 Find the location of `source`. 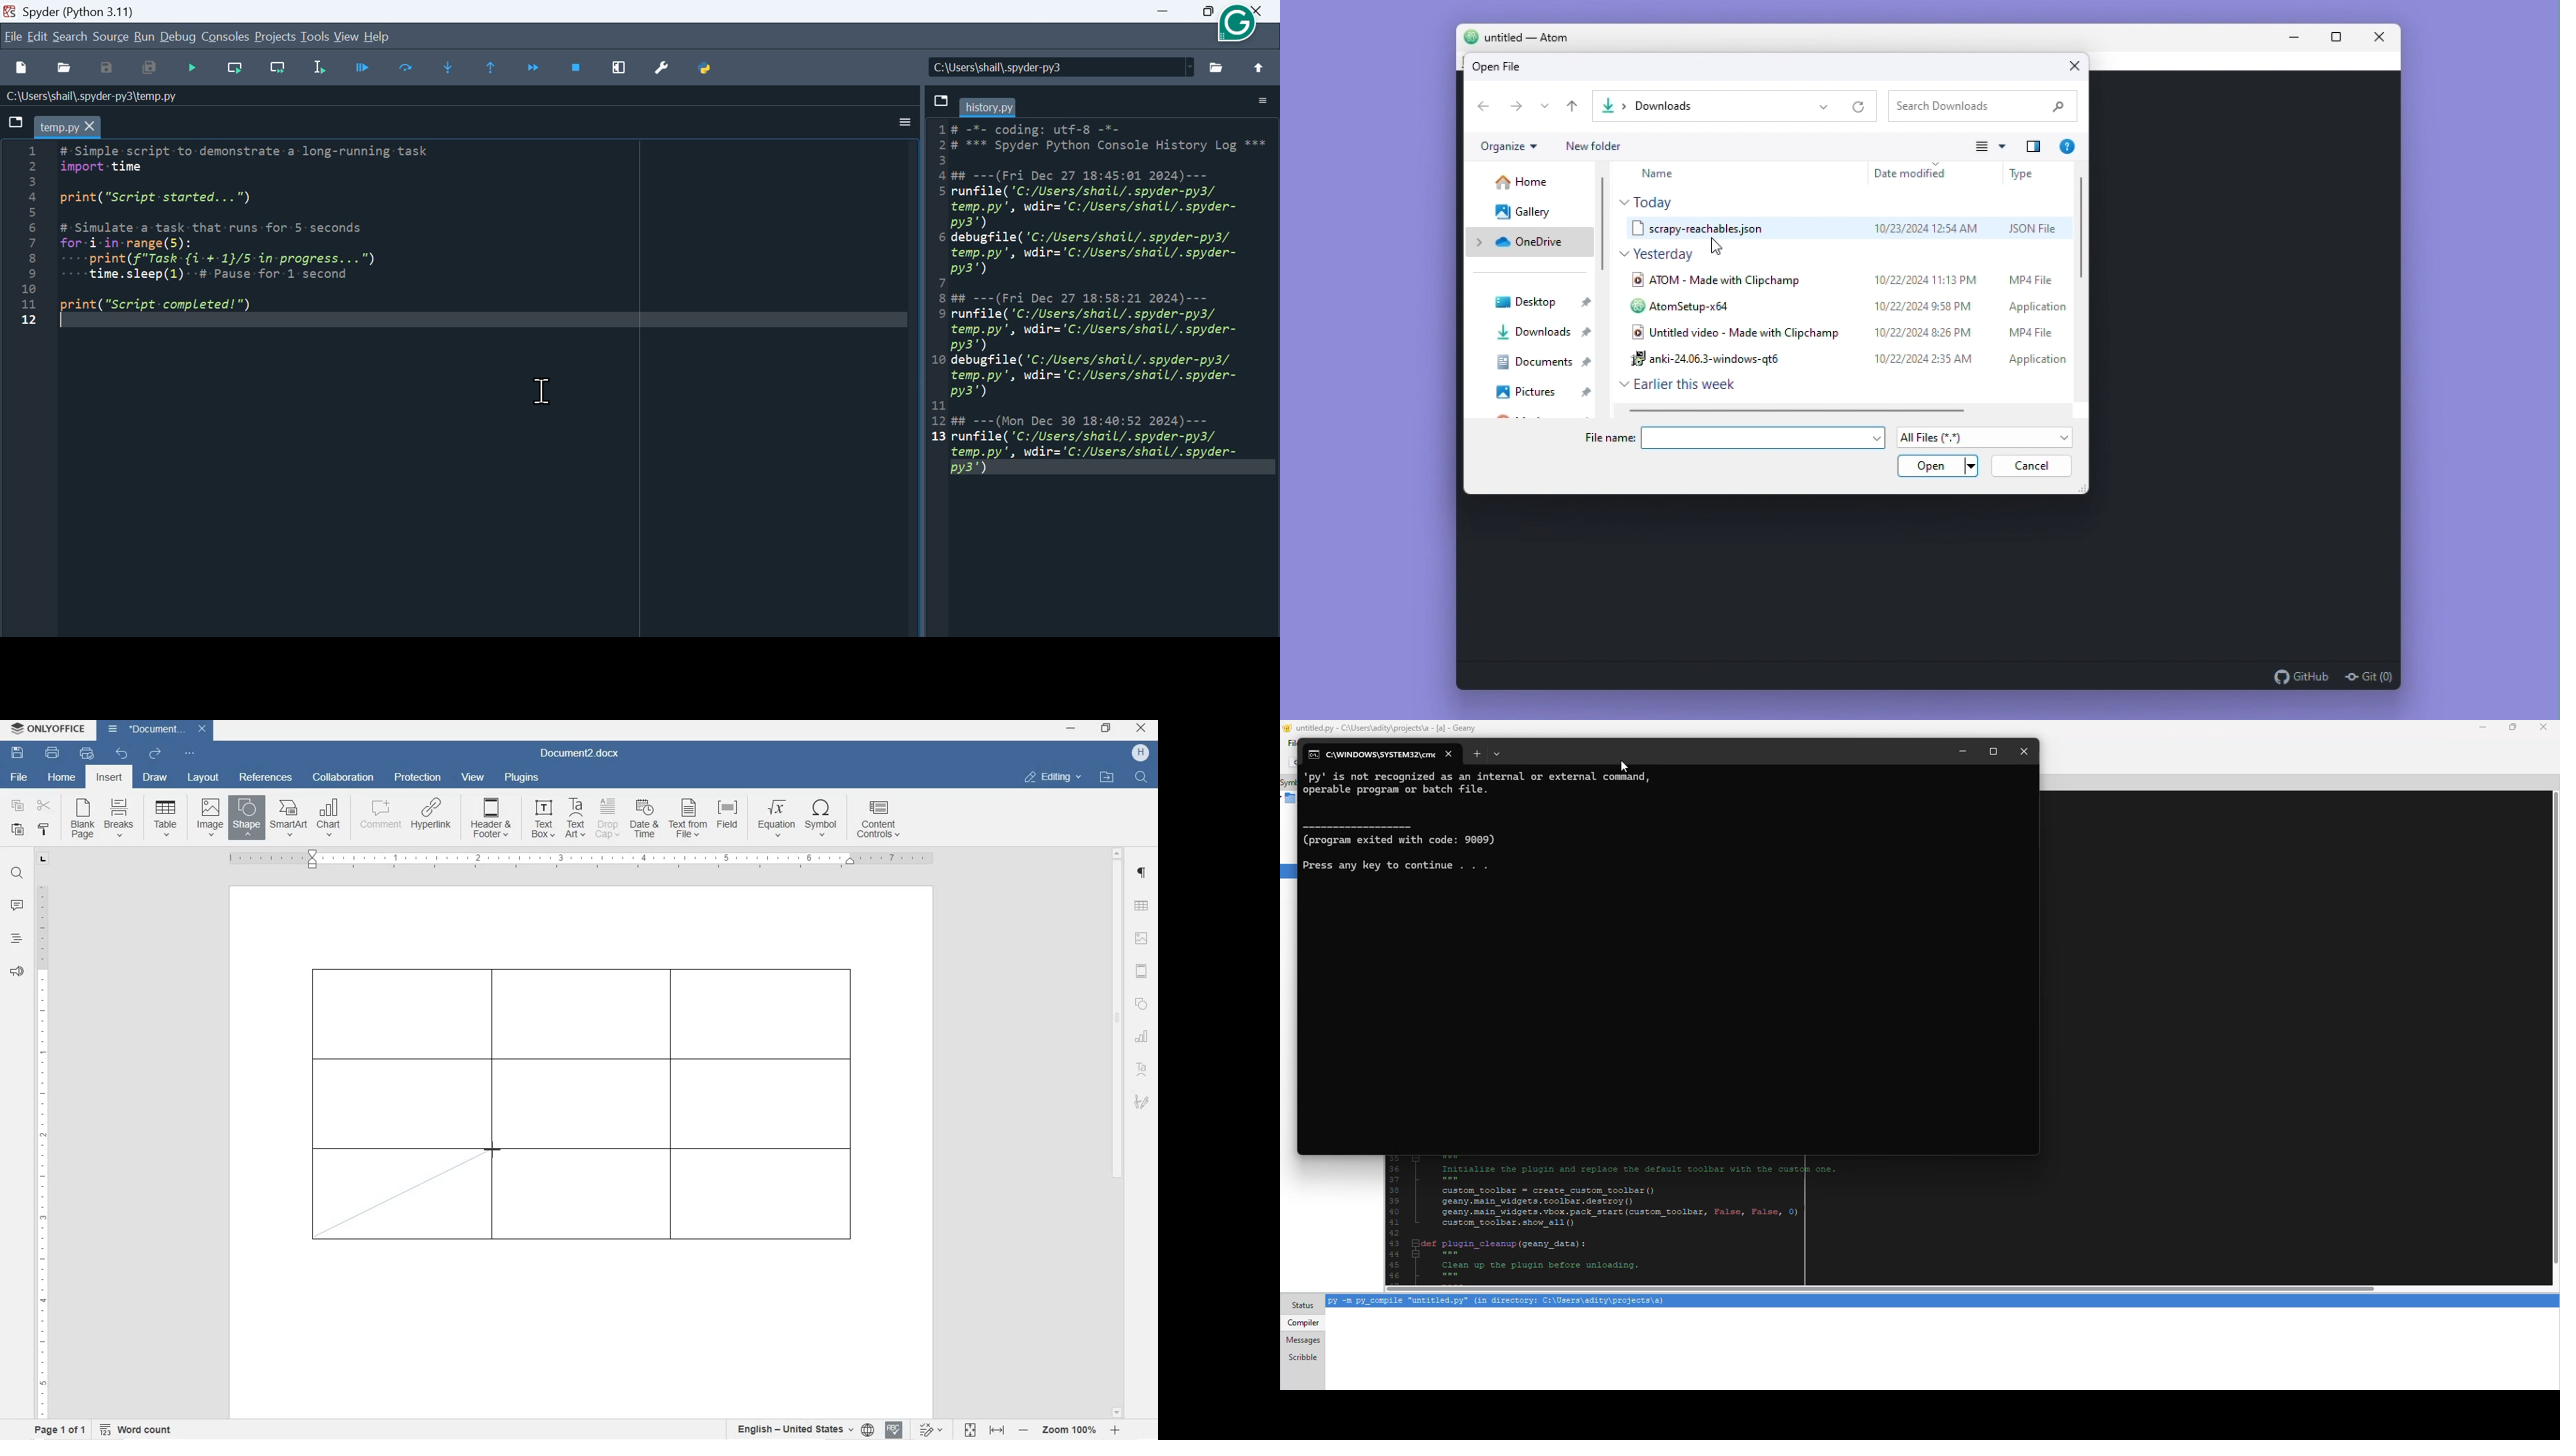

source is located at coordinates (113, 37).